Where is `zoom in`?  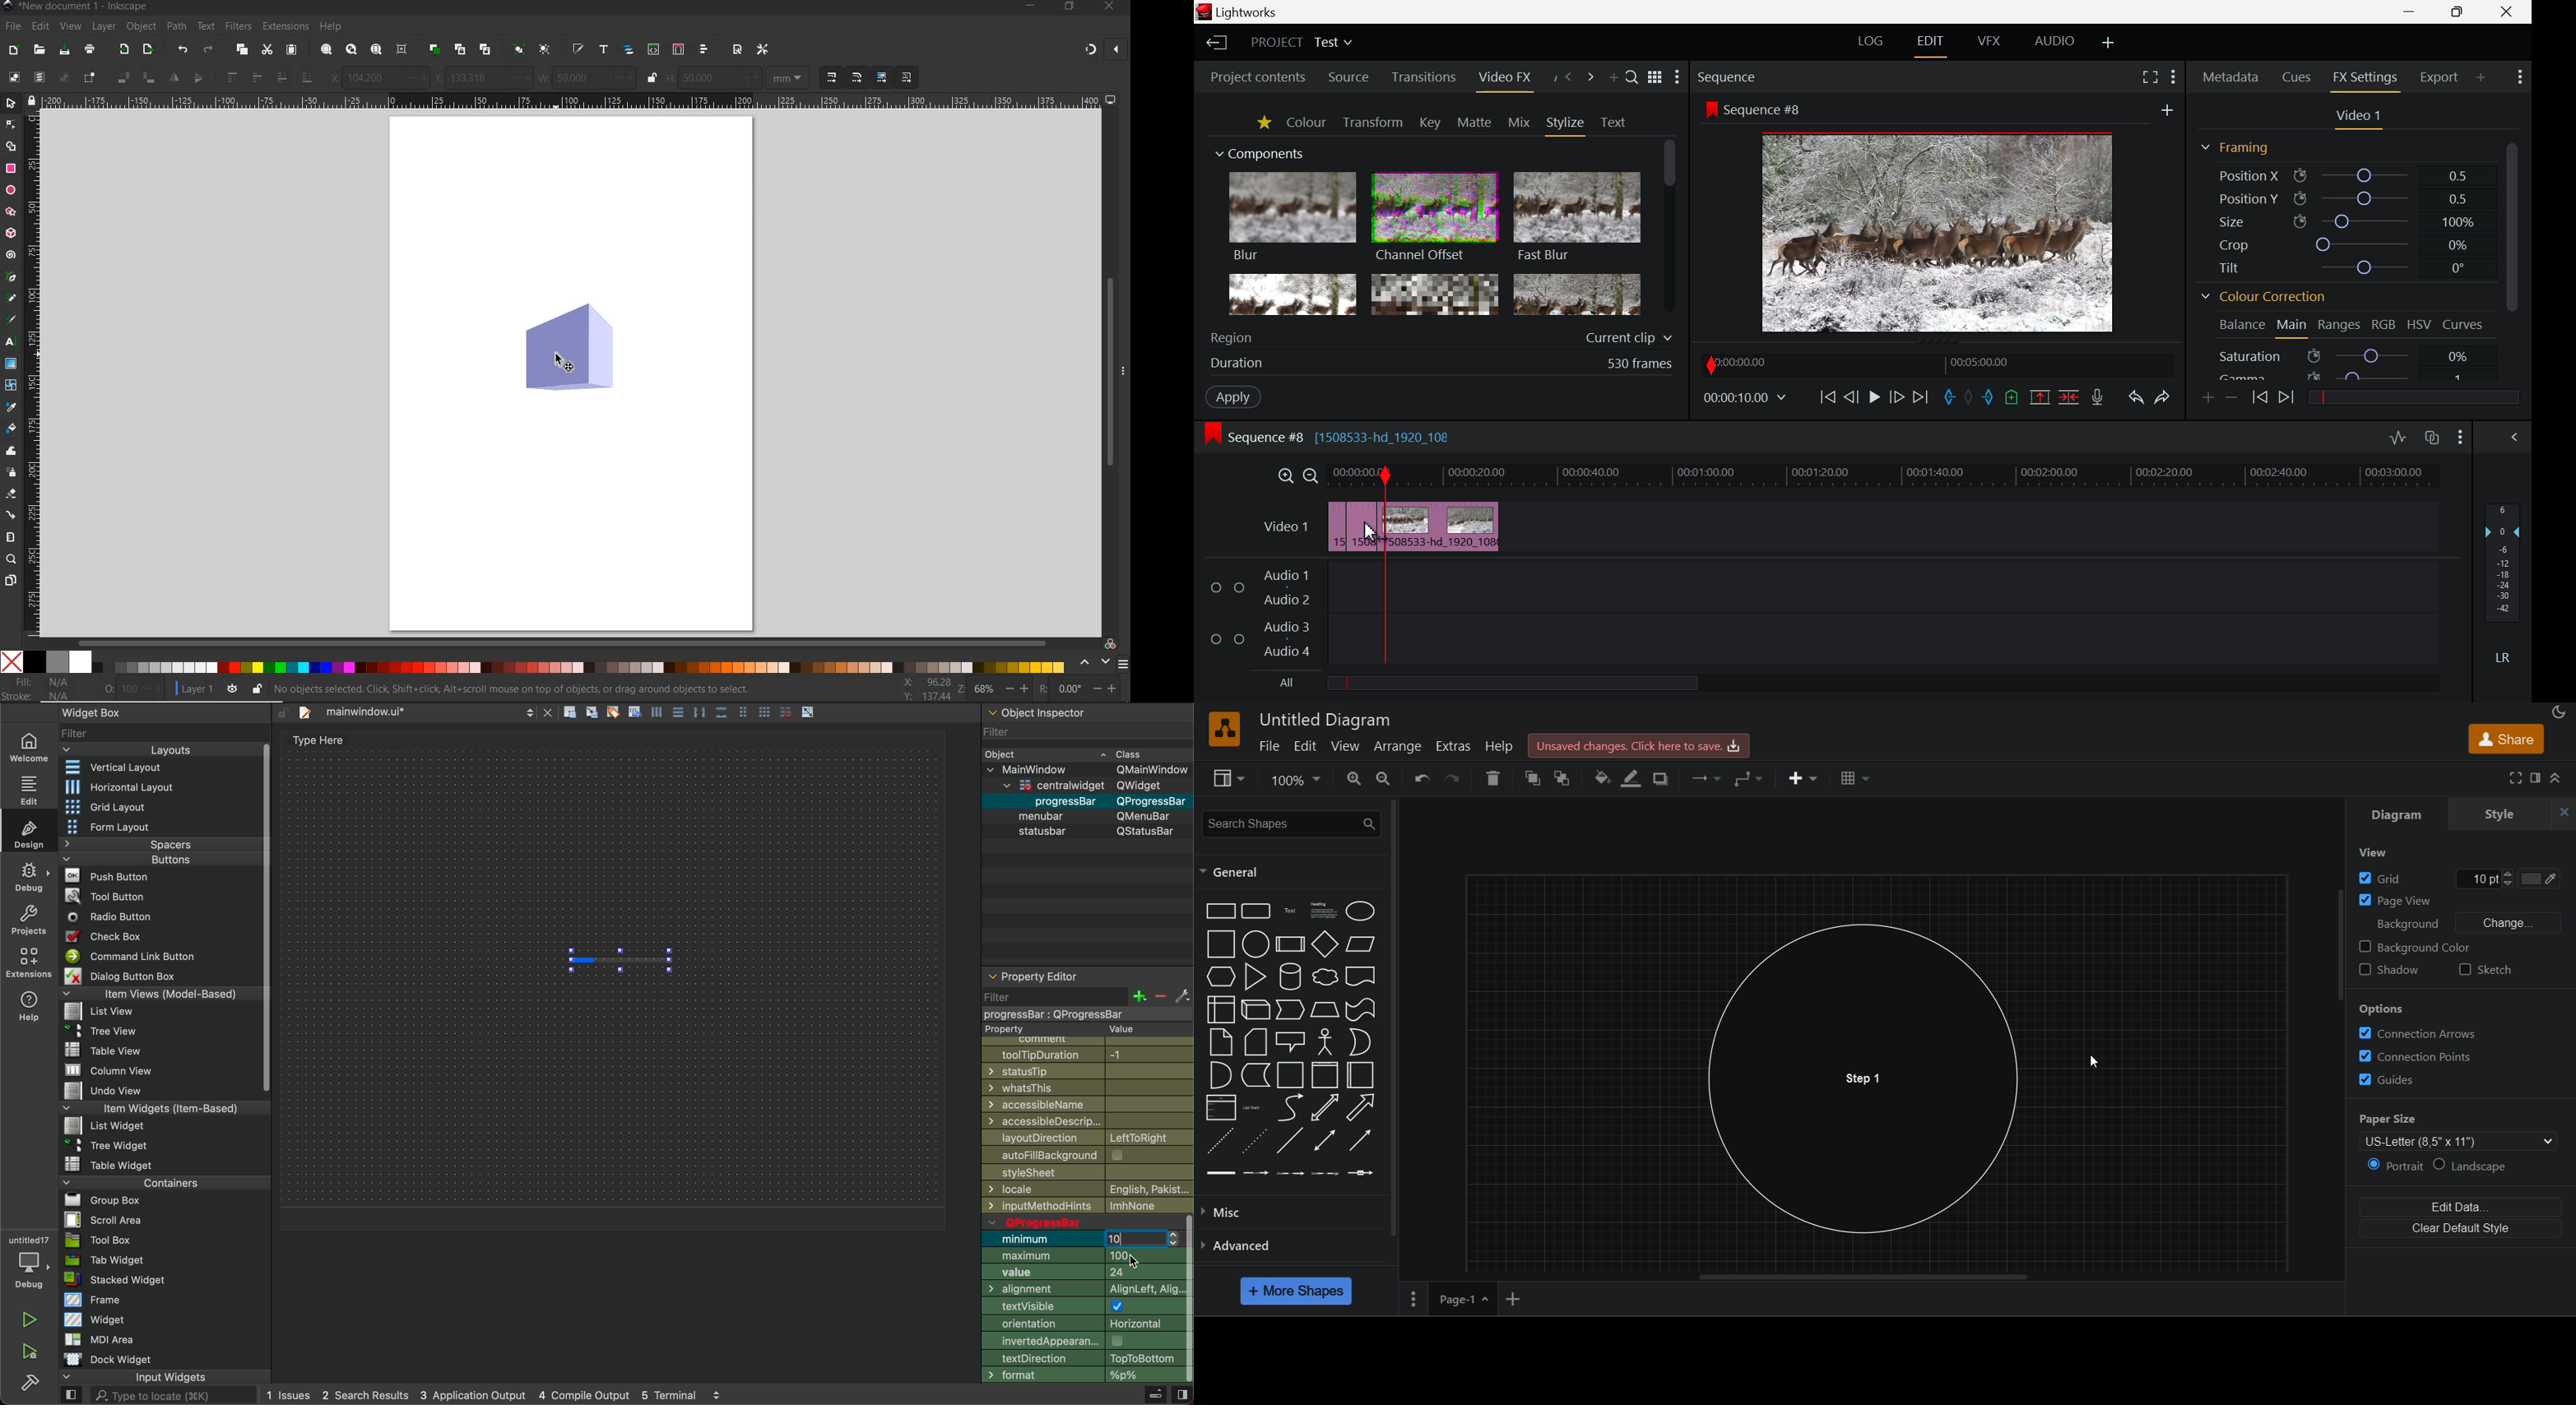 zoom in is located at coordinates (1381, 780).